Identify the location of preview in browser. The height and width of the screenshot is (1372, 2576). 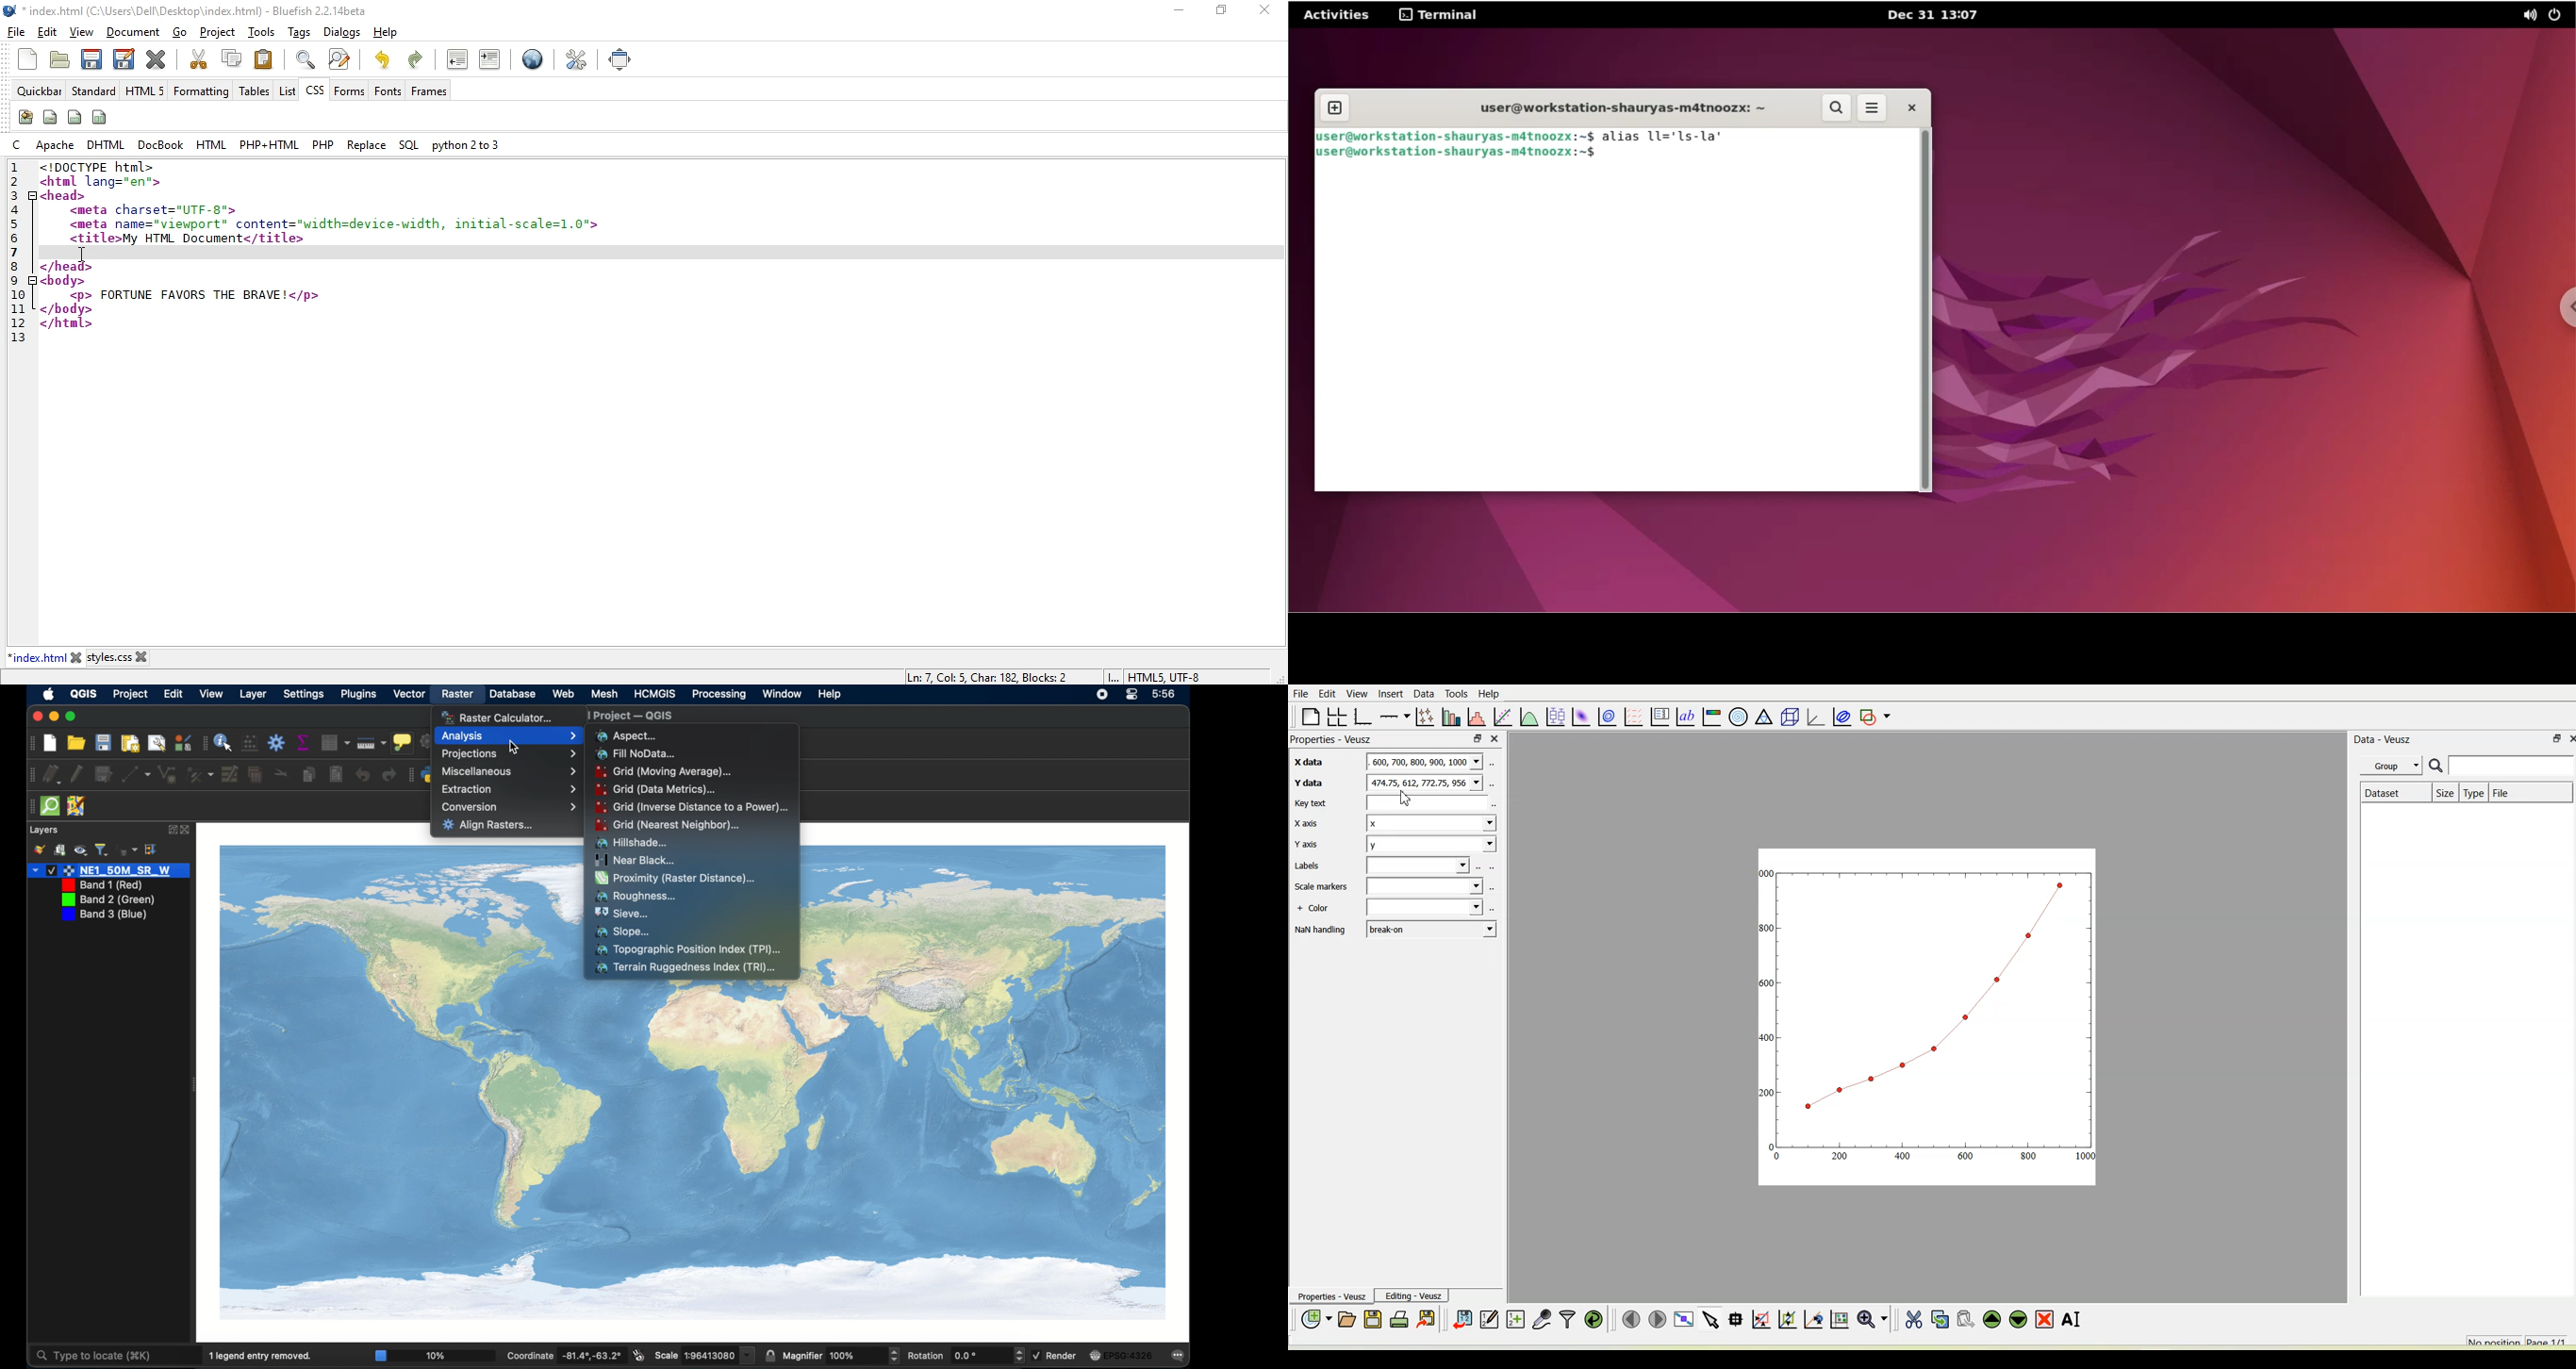
(533, 61).